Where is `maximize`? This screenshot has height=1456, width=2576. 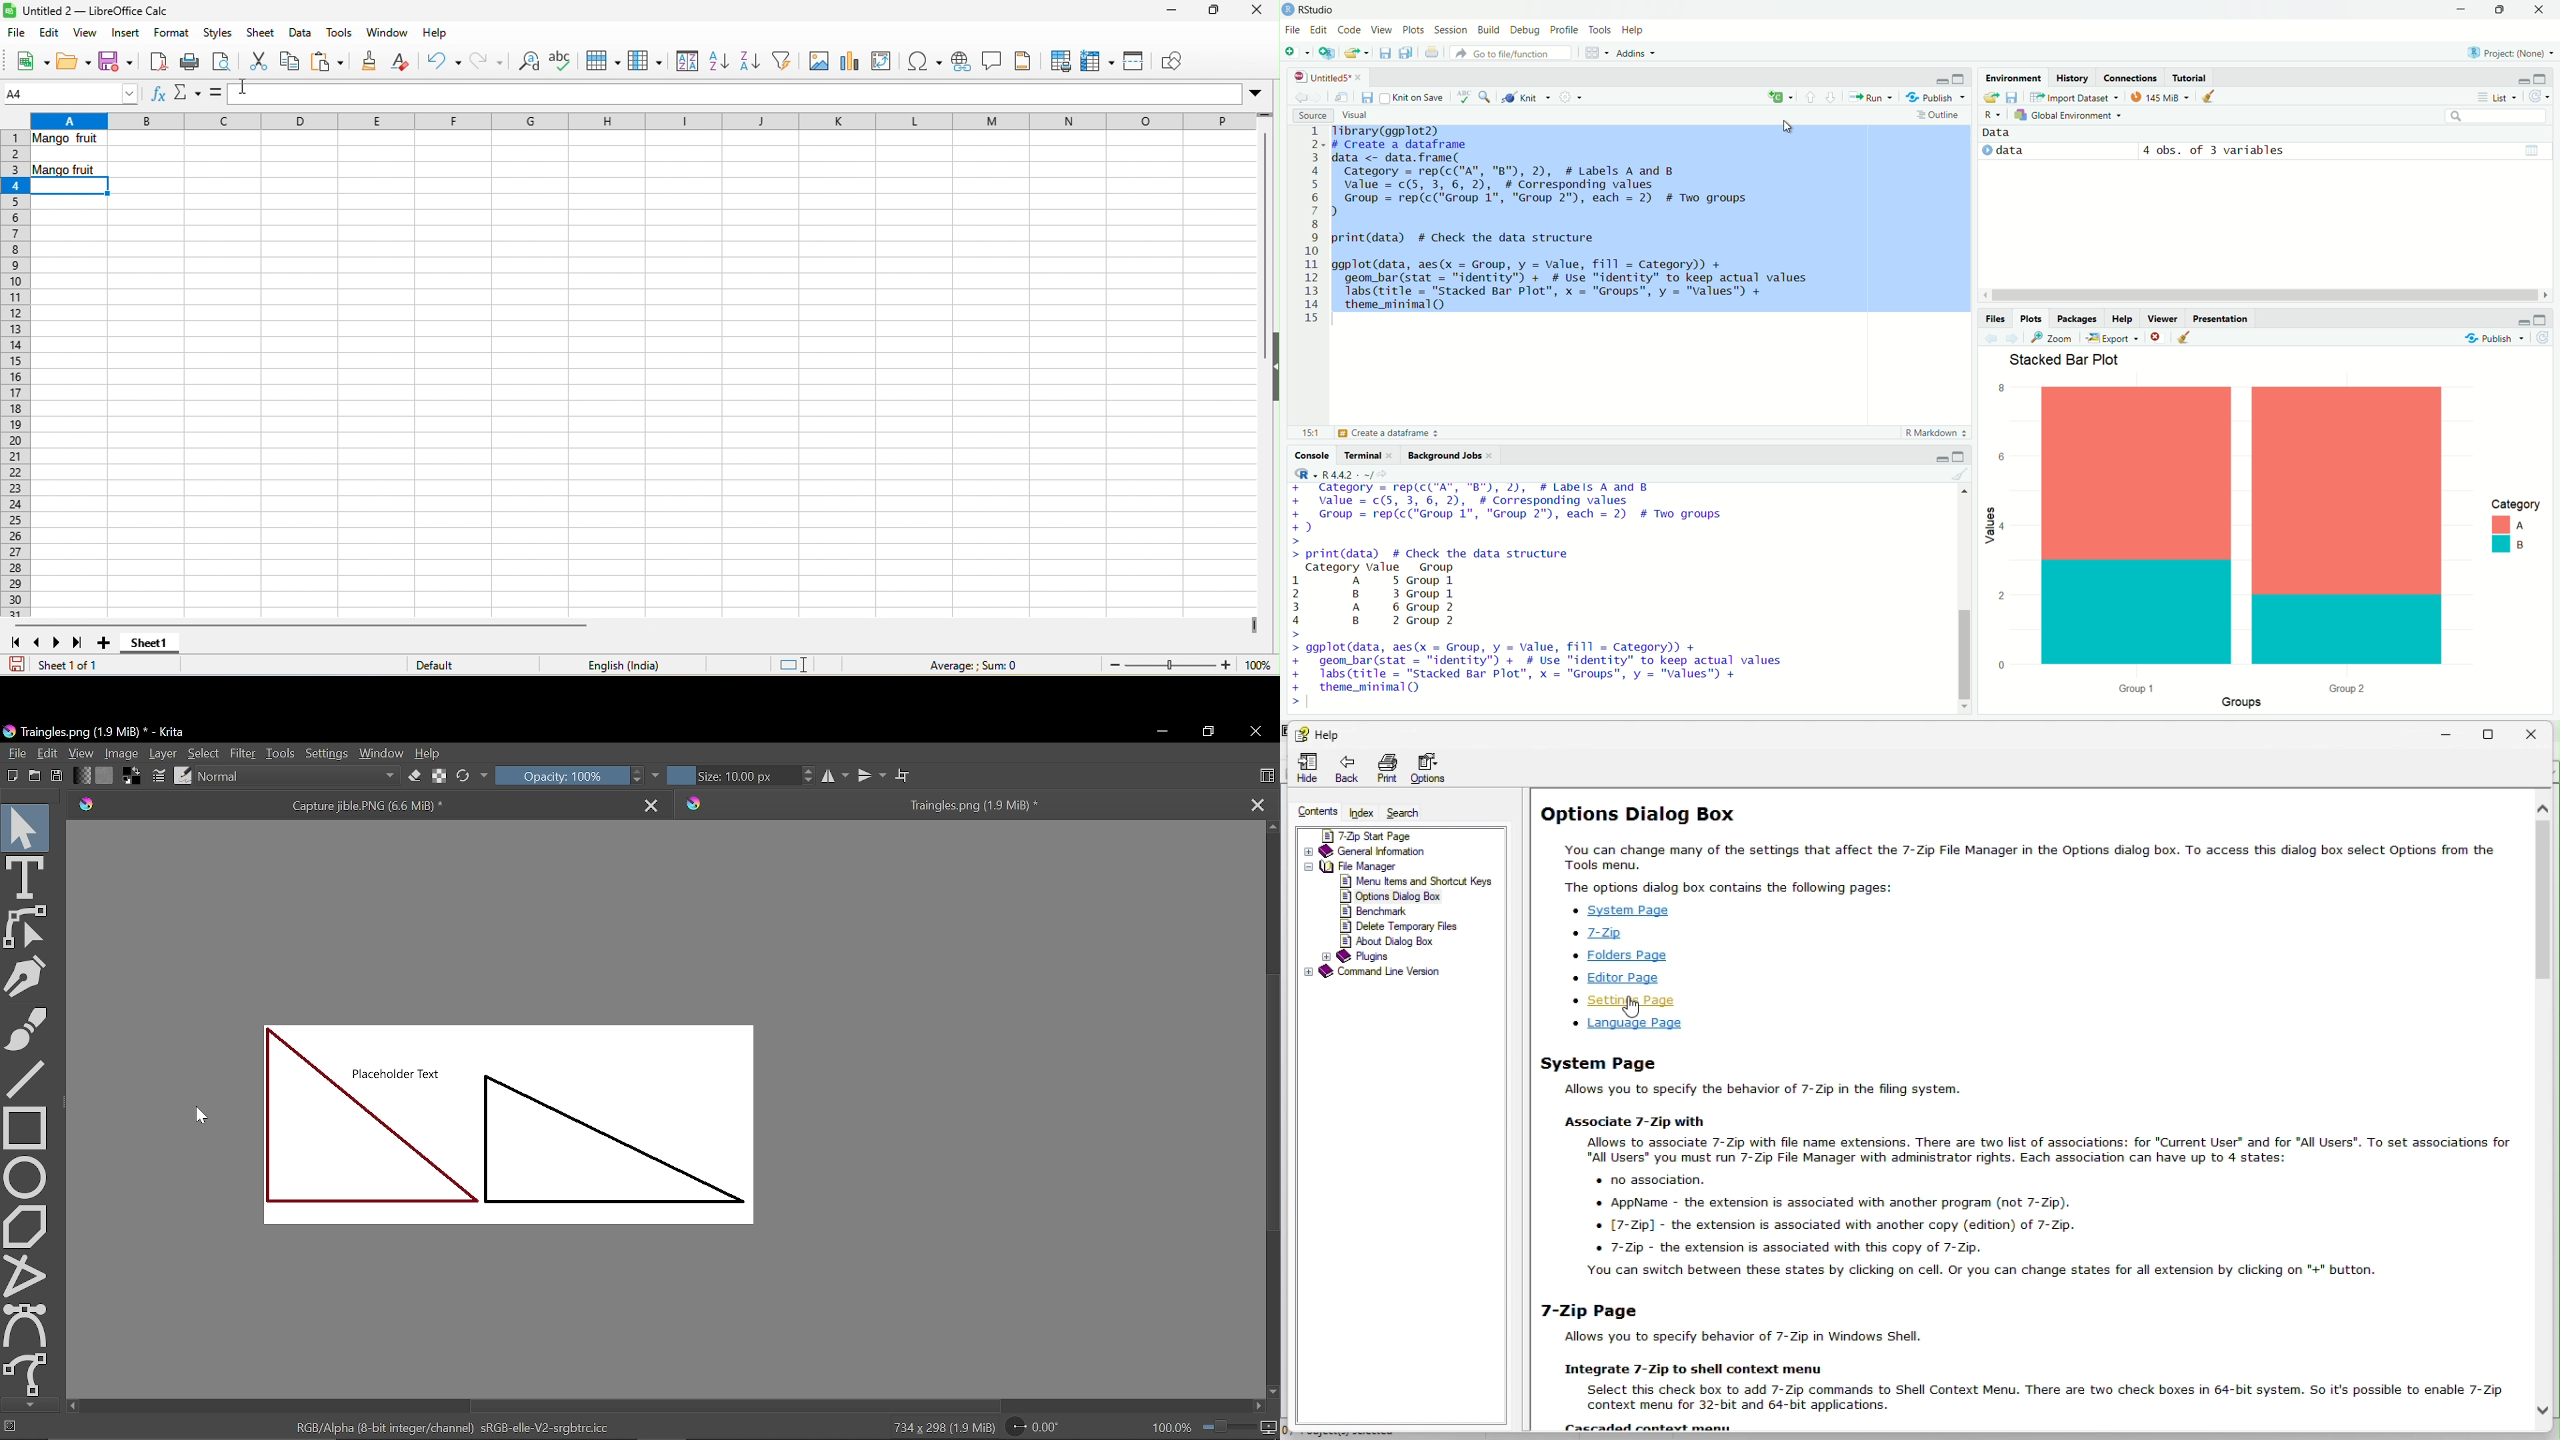 maximize is located at coordinates (1211, 12).